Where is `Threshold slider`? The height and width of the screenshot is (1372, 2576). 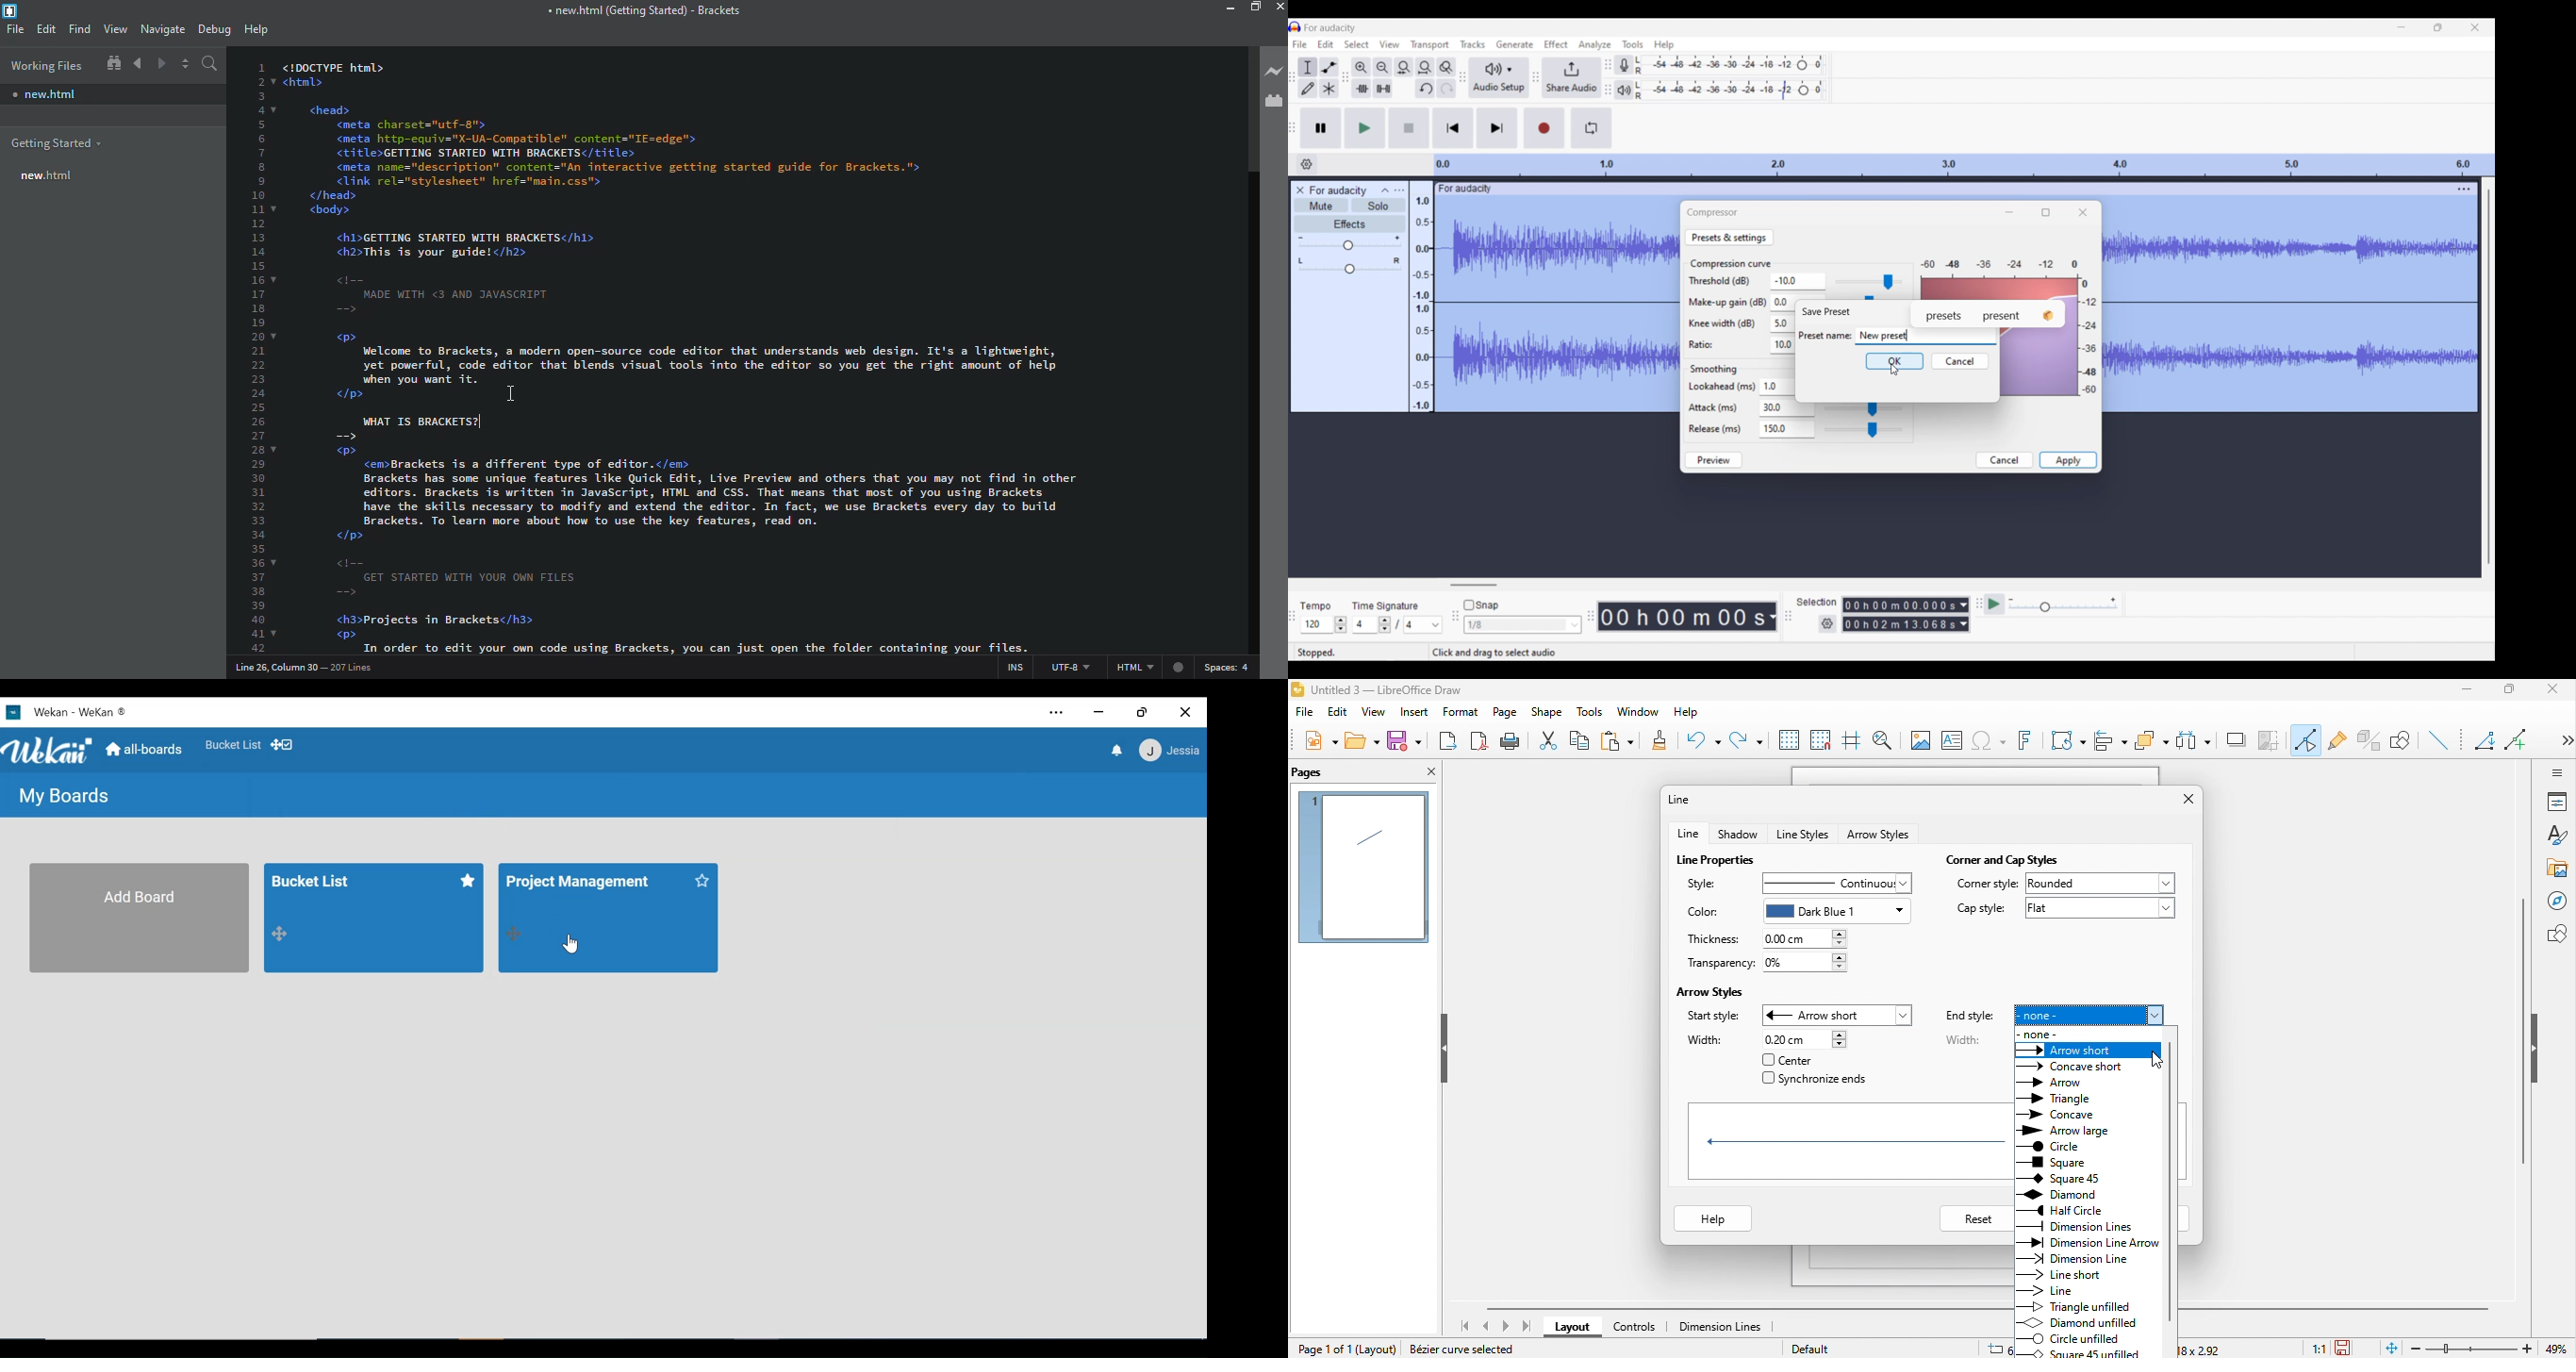 Threshold slider is located at coordinates (1866, 282).